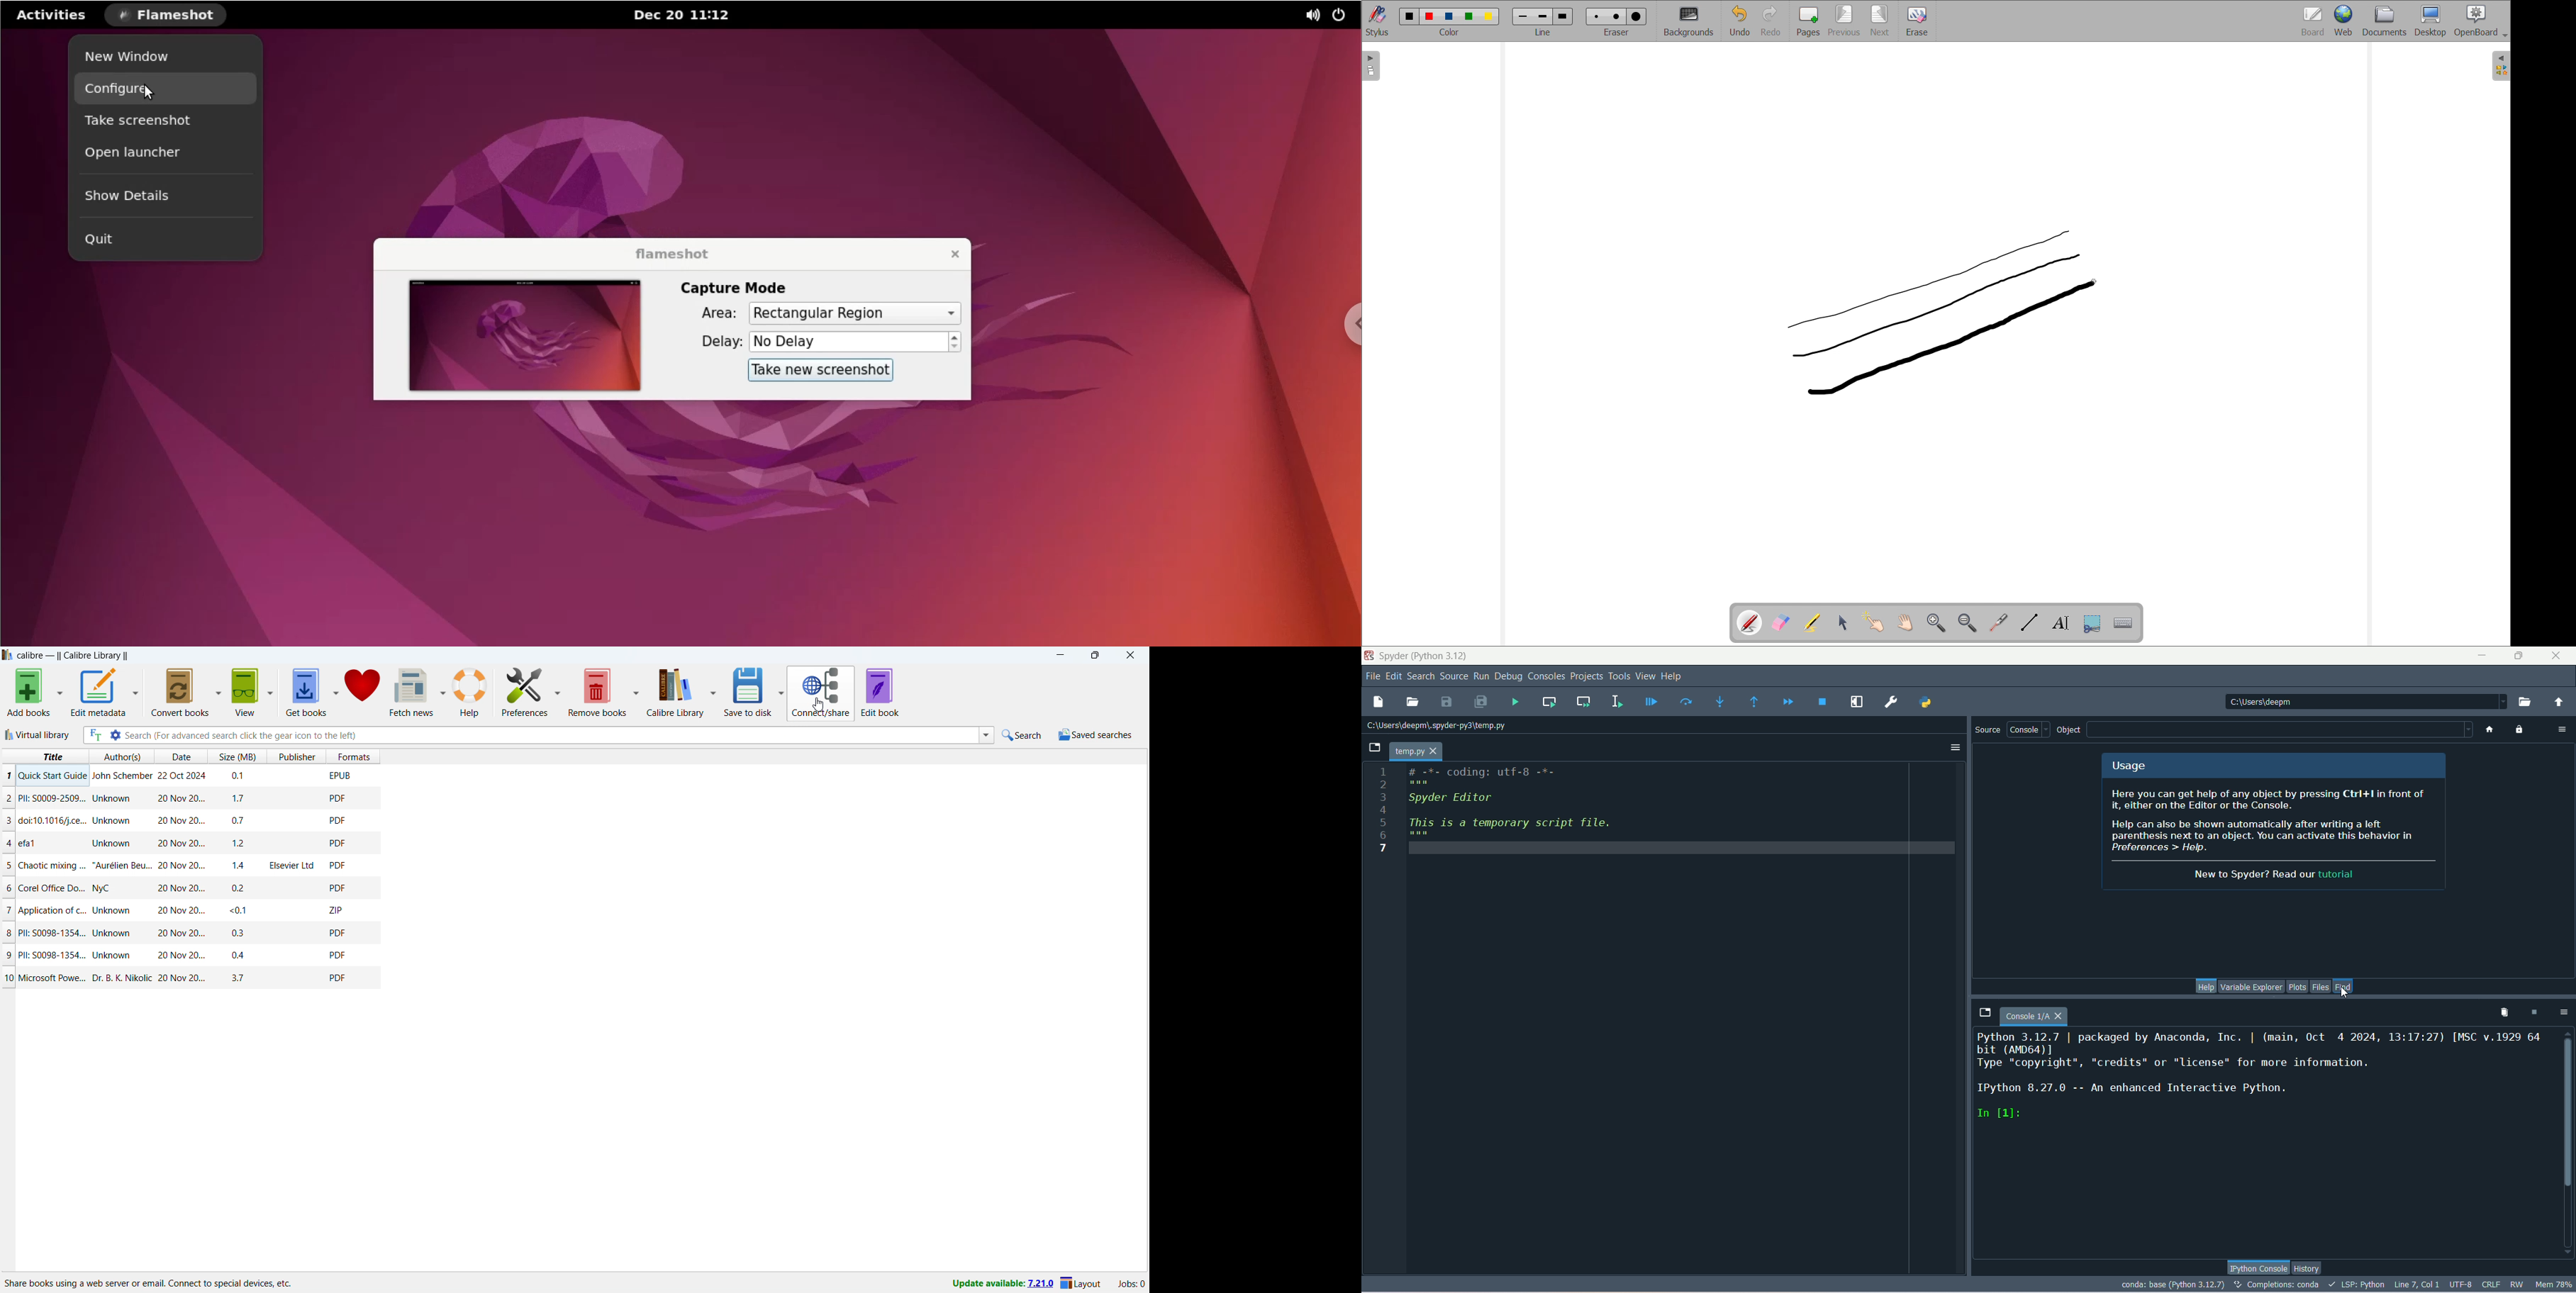  I want to click on completions:conda, so click(2277, 1284).